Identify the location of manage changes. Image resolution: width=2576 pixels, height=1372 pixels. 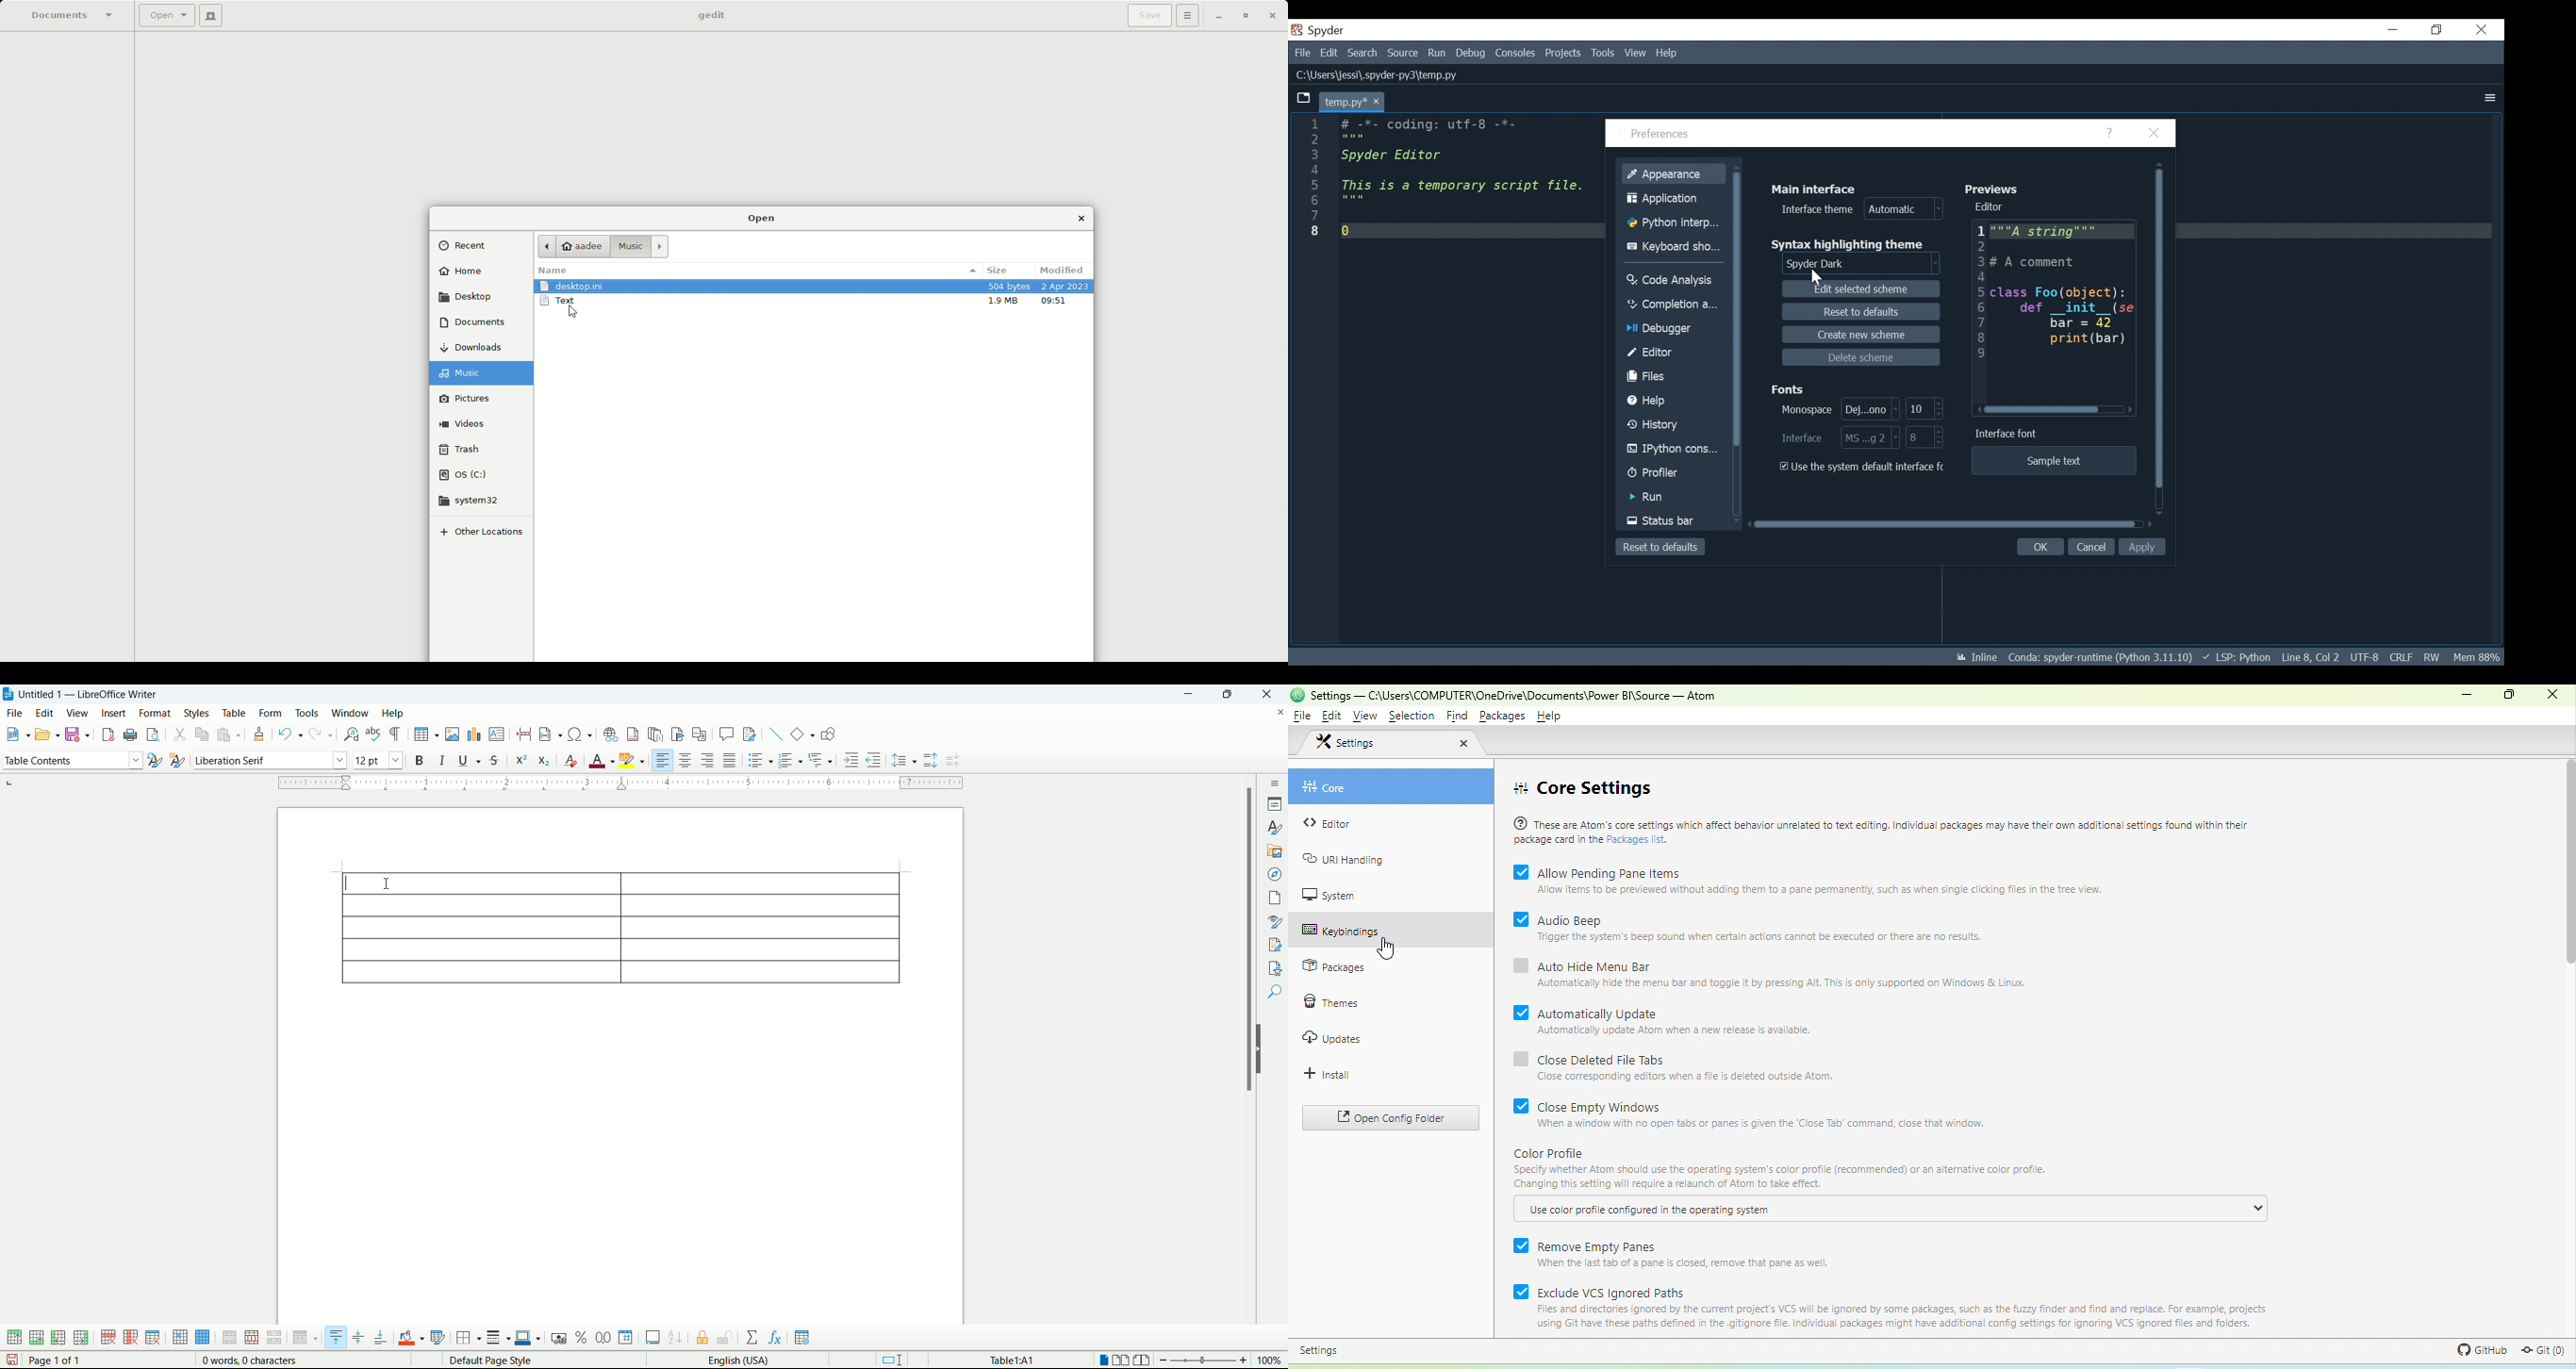
(1275, 943).